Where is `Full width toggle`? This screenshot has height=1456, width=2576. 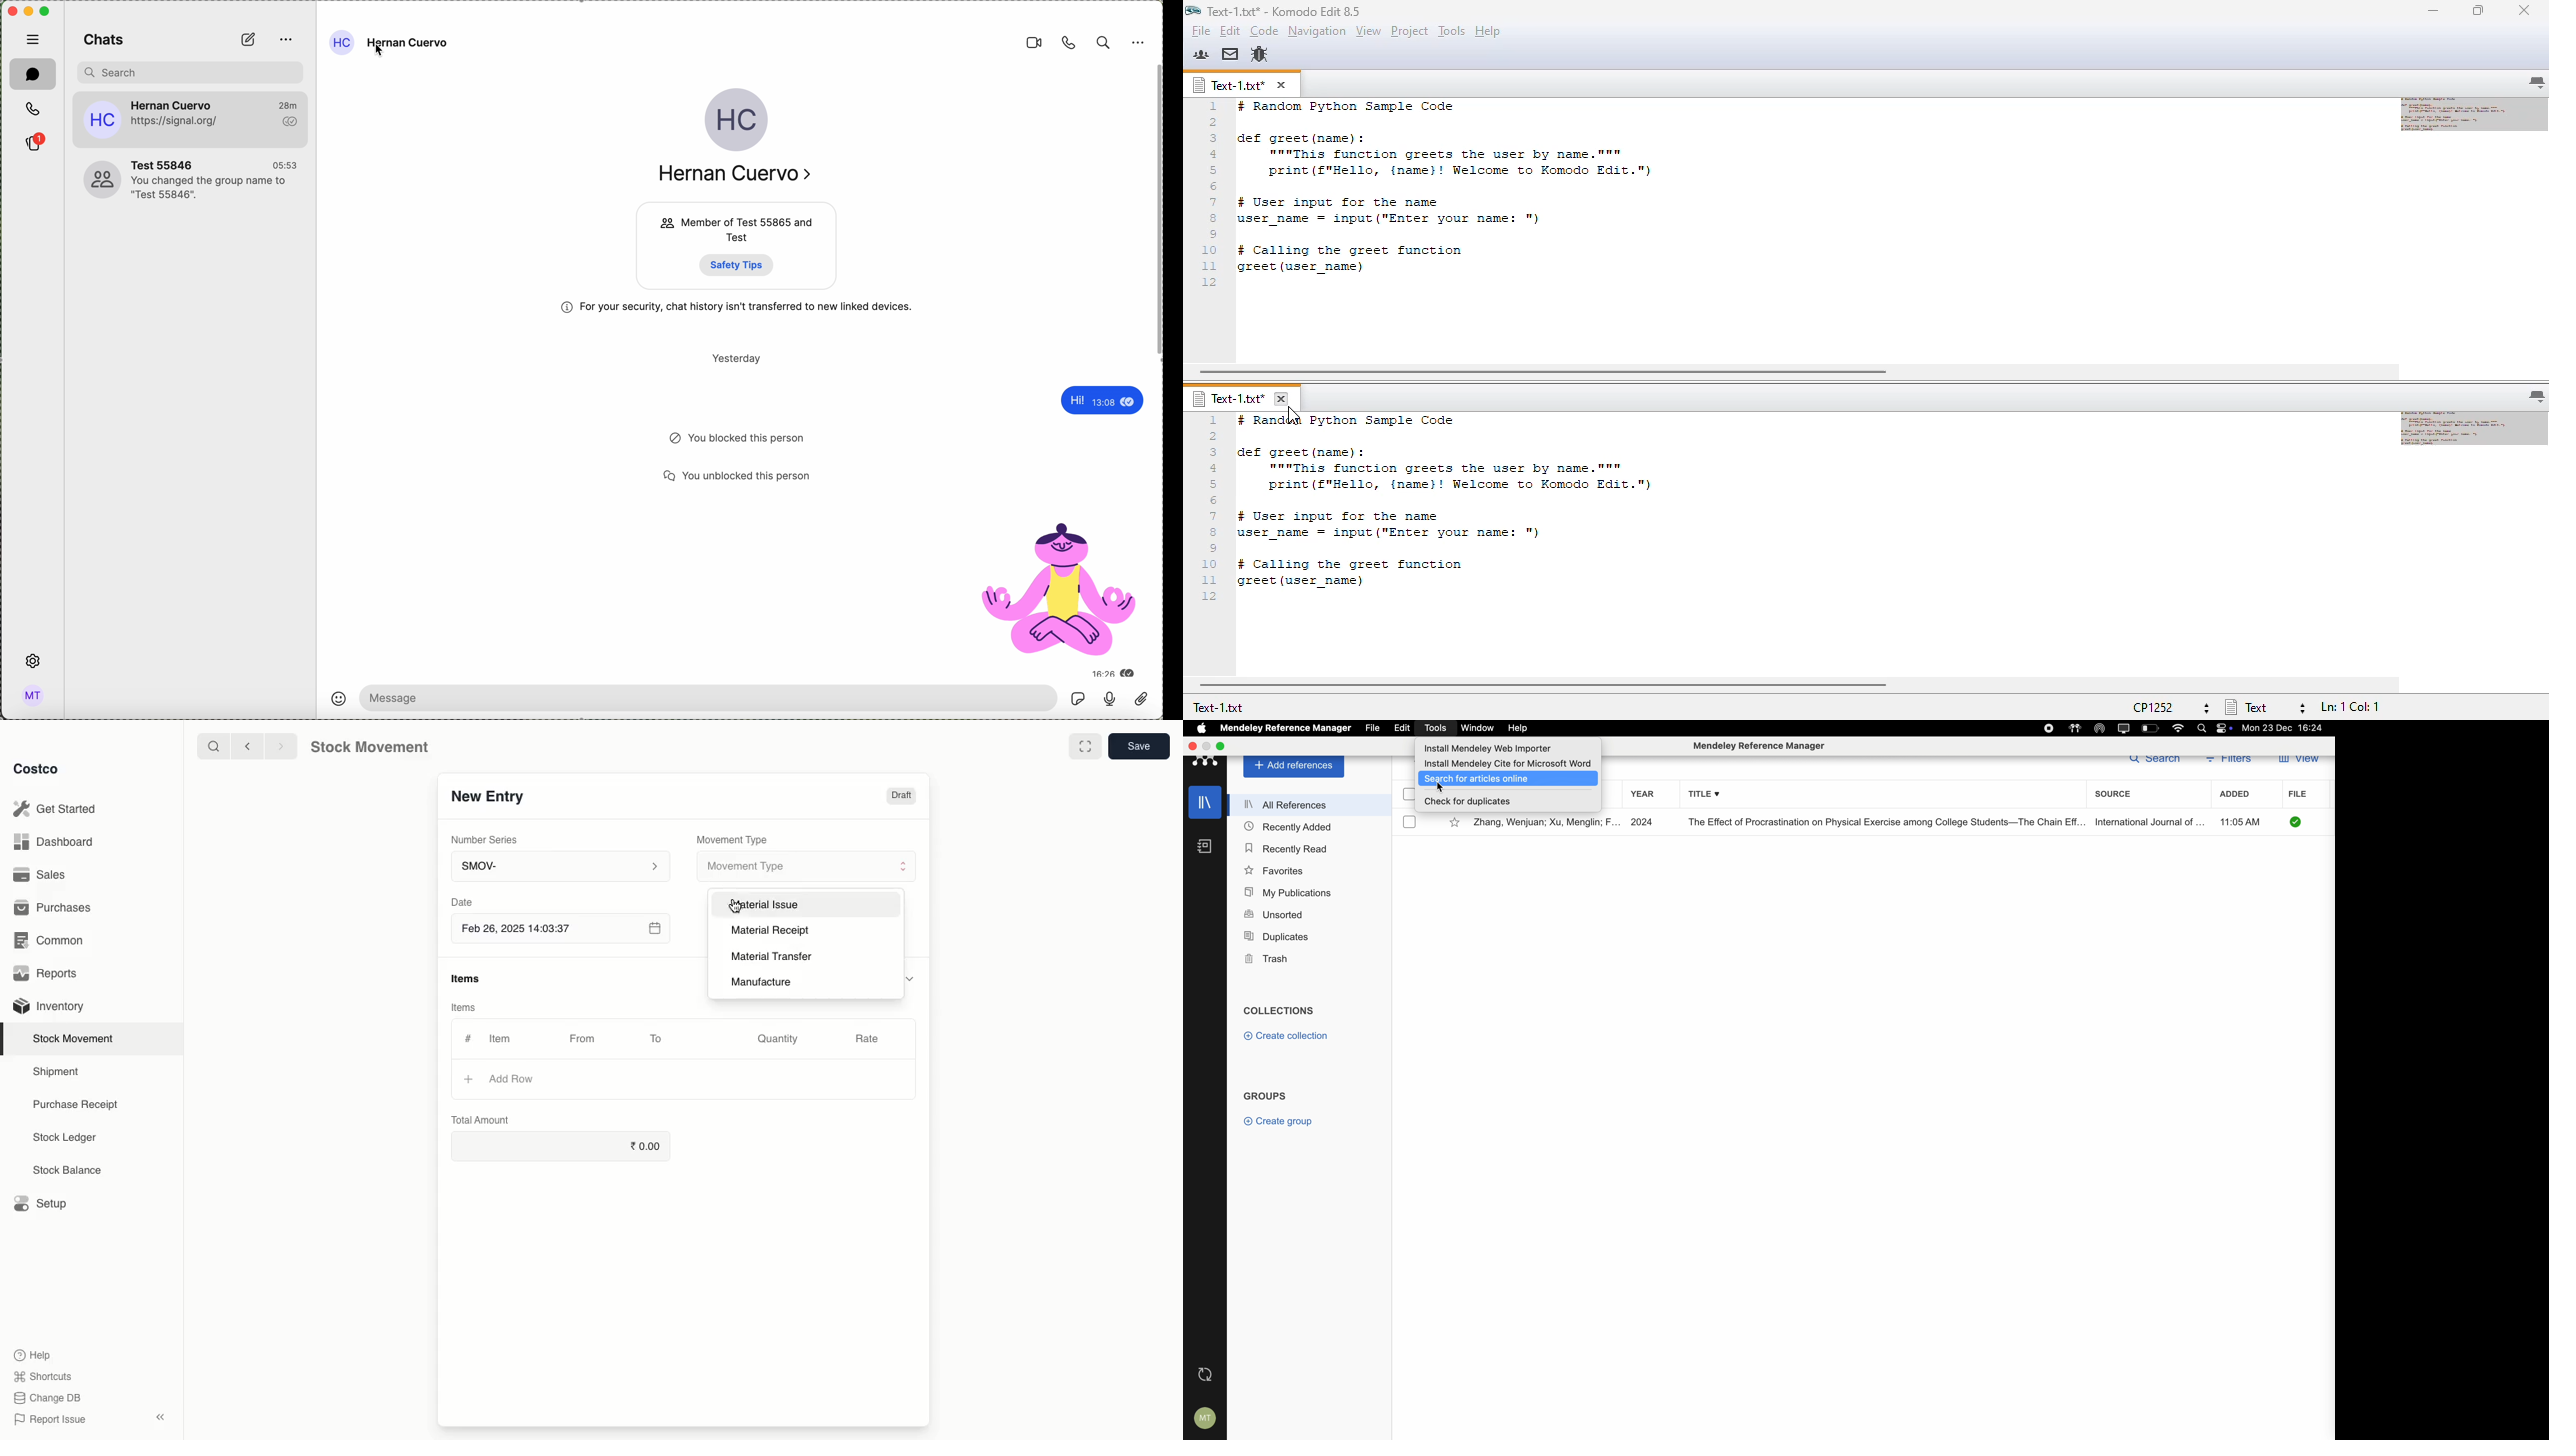 Full width toggle is located at coordinates (1087, 746).